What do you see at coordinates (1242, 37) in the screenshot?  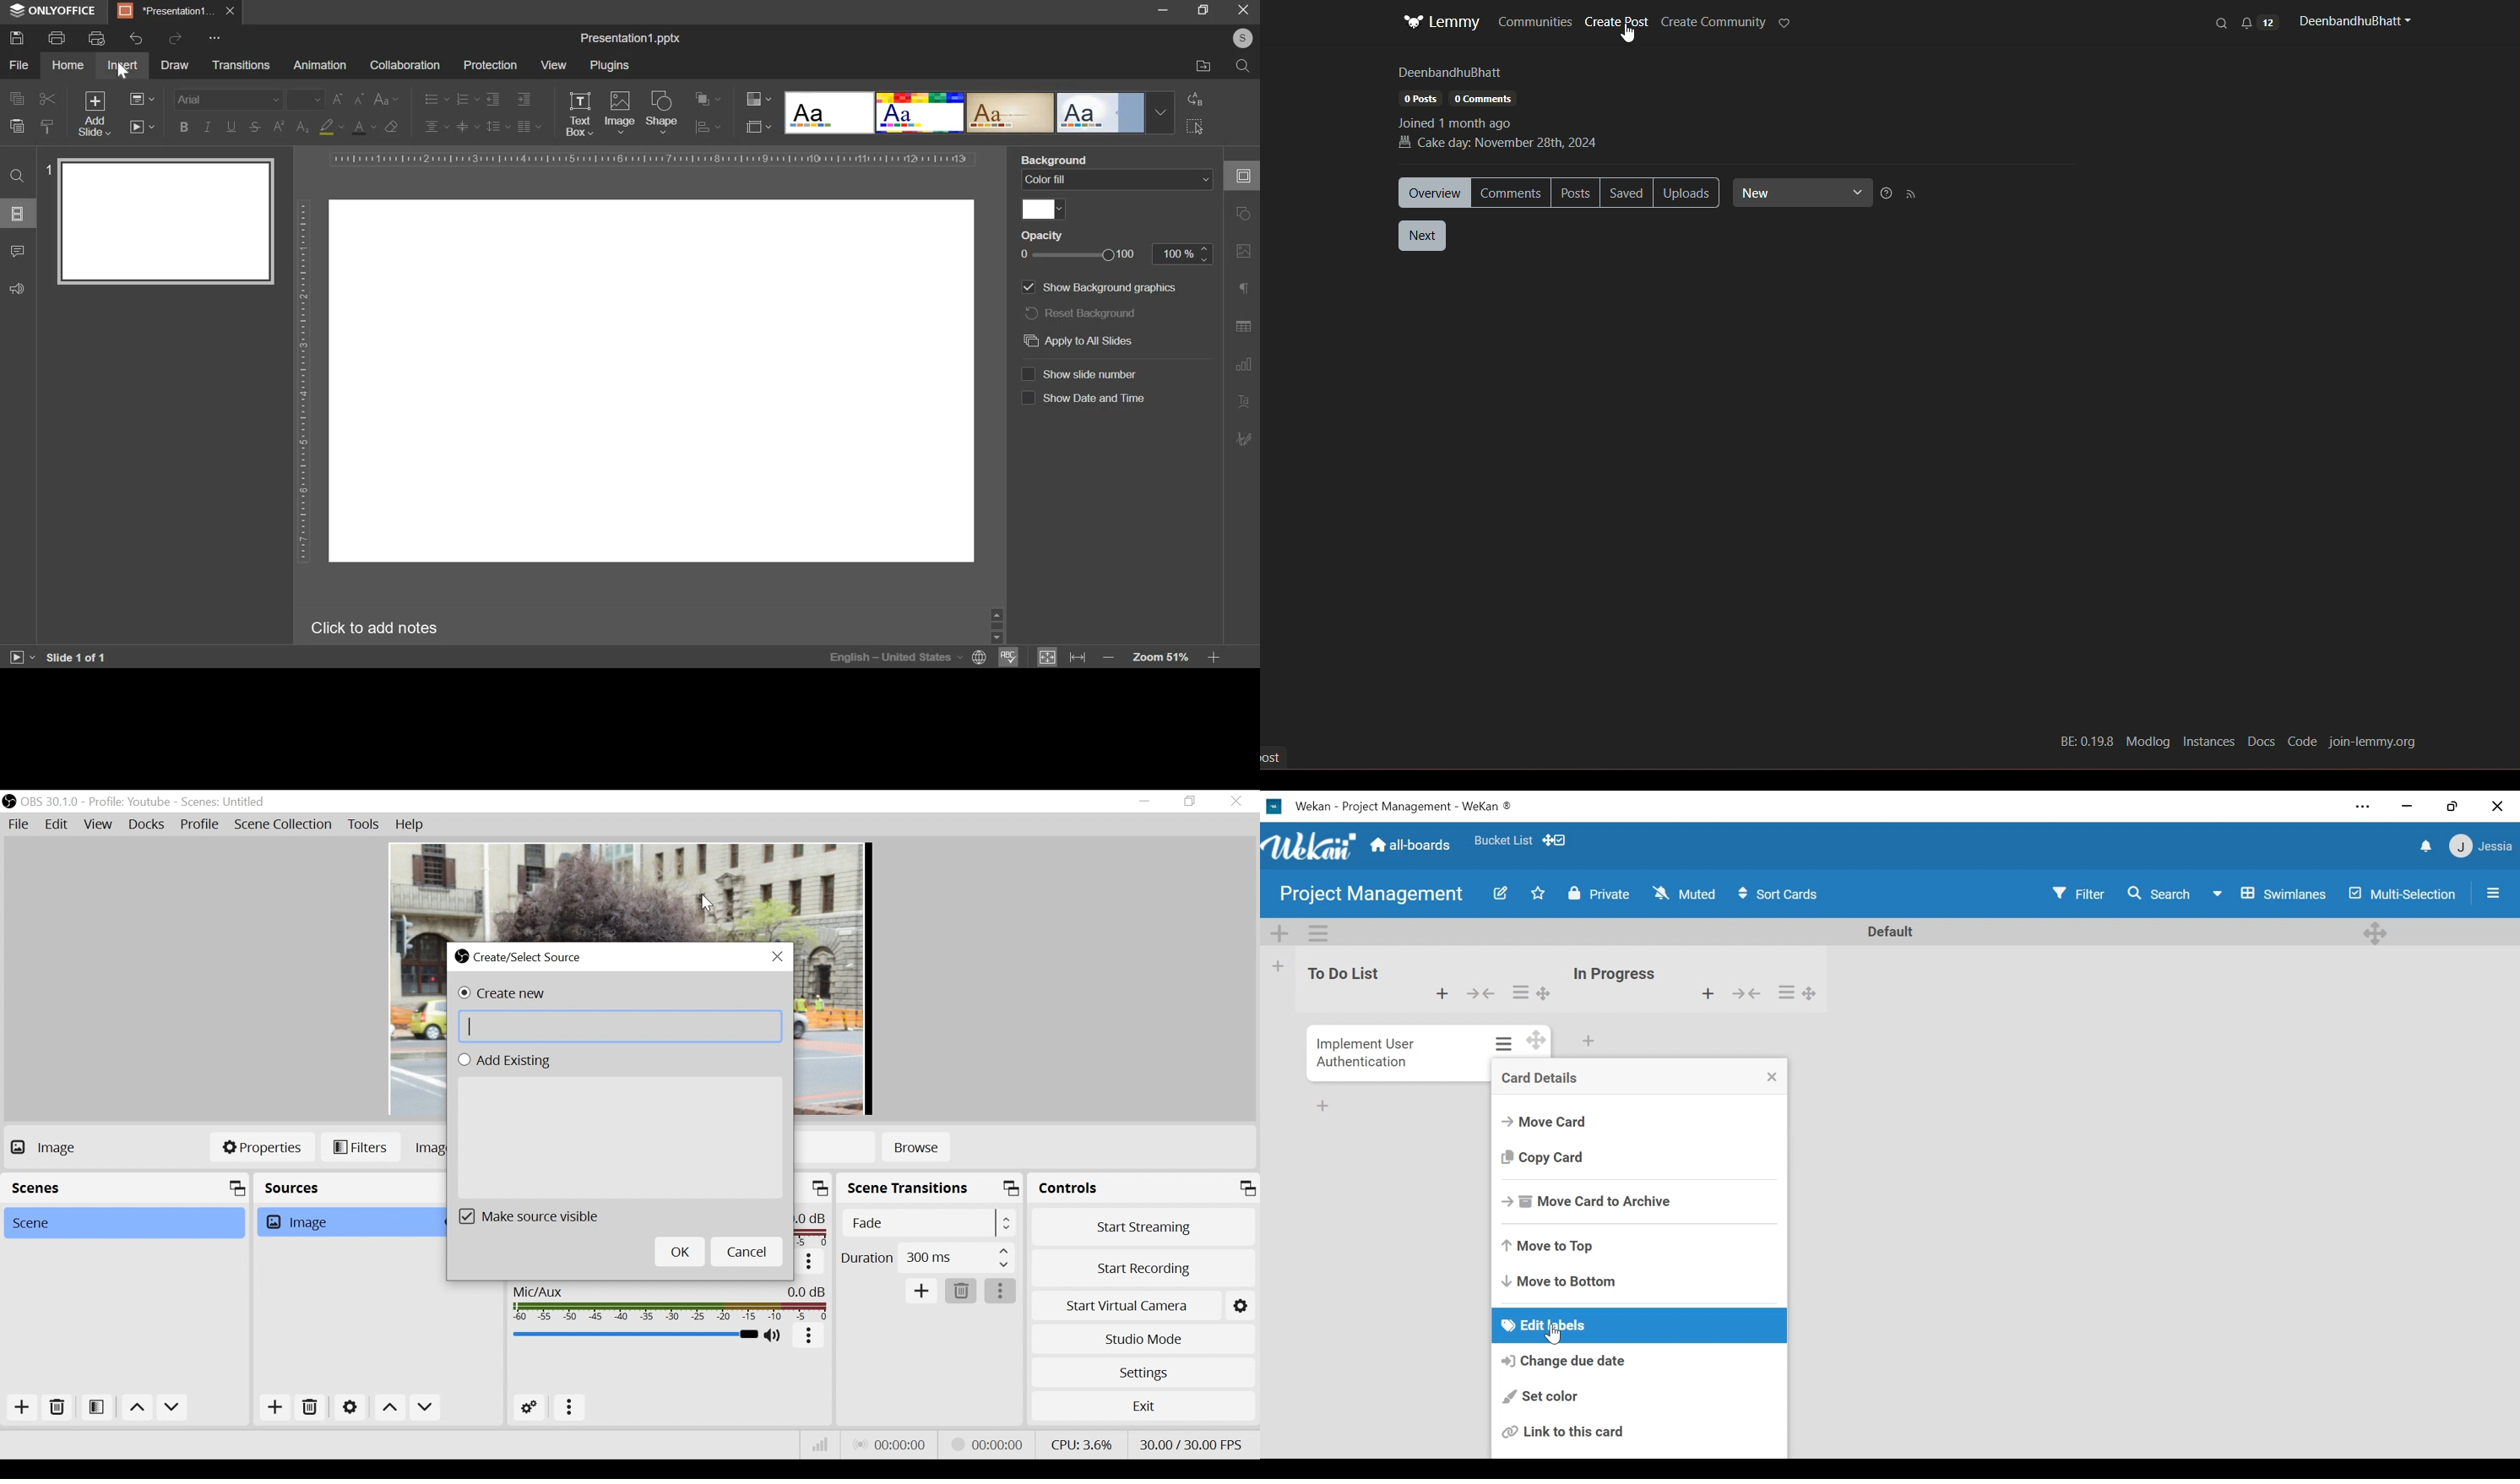 I see `profile` at bounding box center [1242, 37].